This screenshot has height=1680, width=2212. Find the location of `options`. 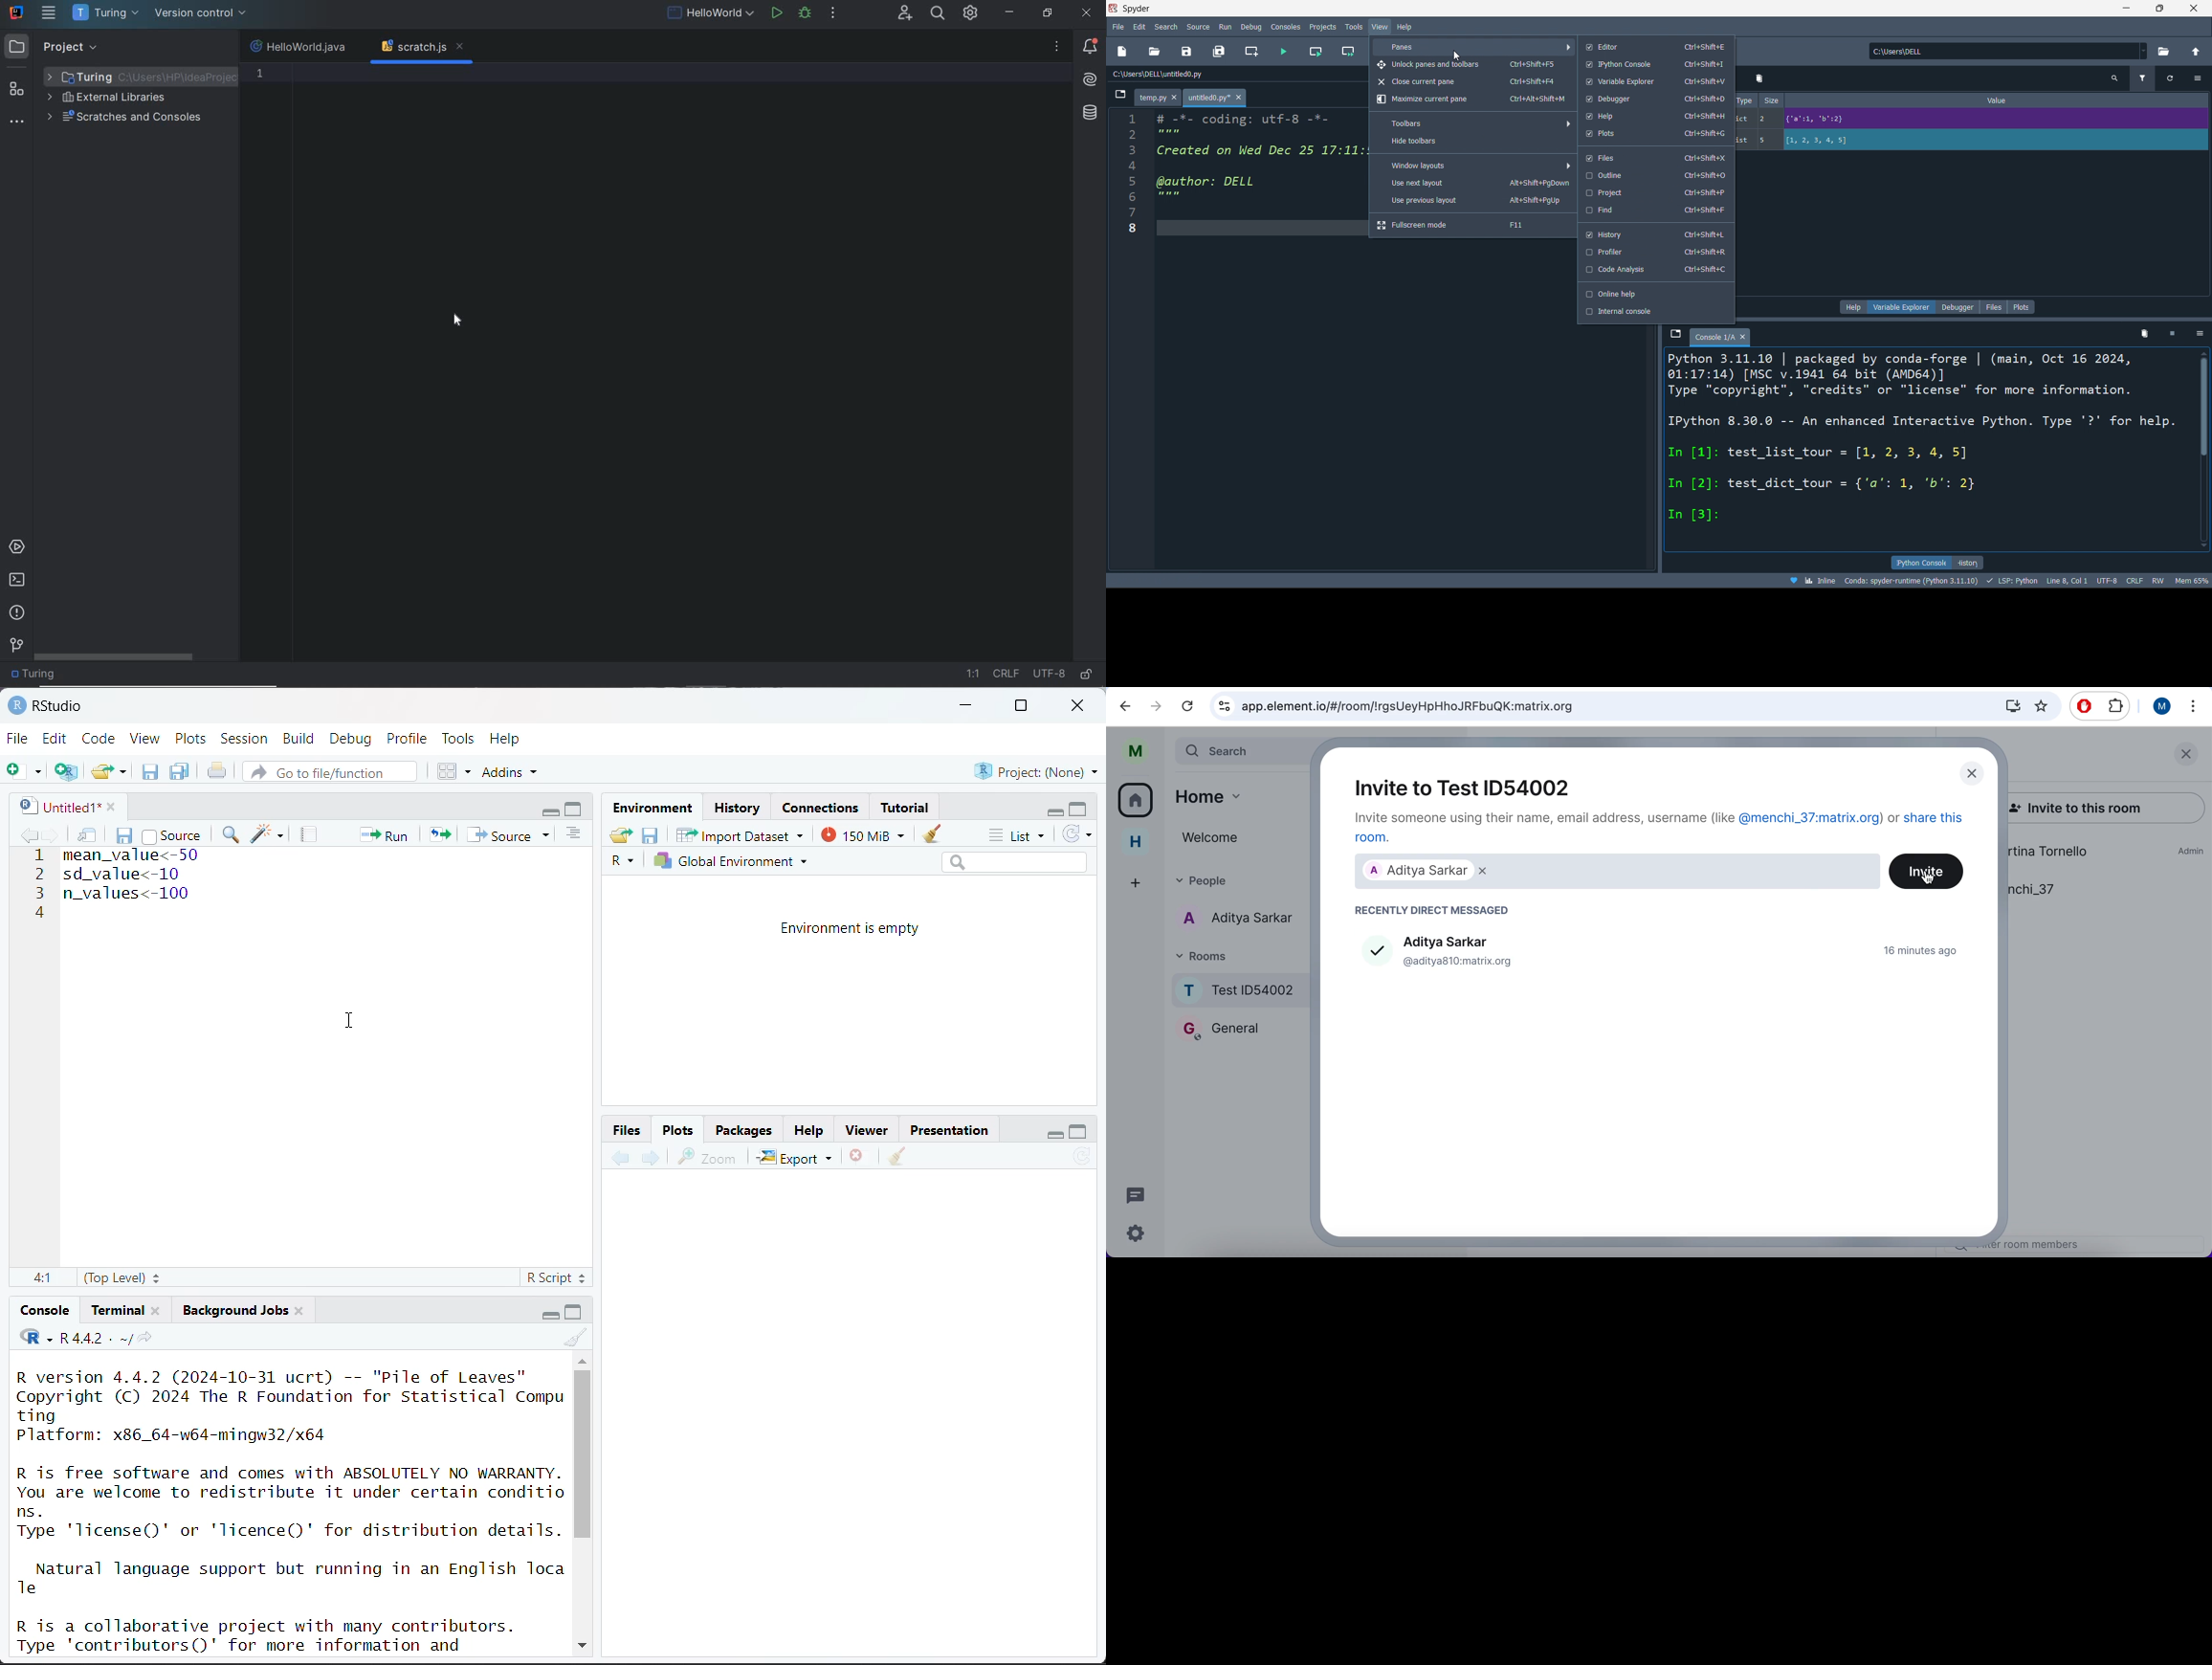

options is located at coordinates (2192, 706).